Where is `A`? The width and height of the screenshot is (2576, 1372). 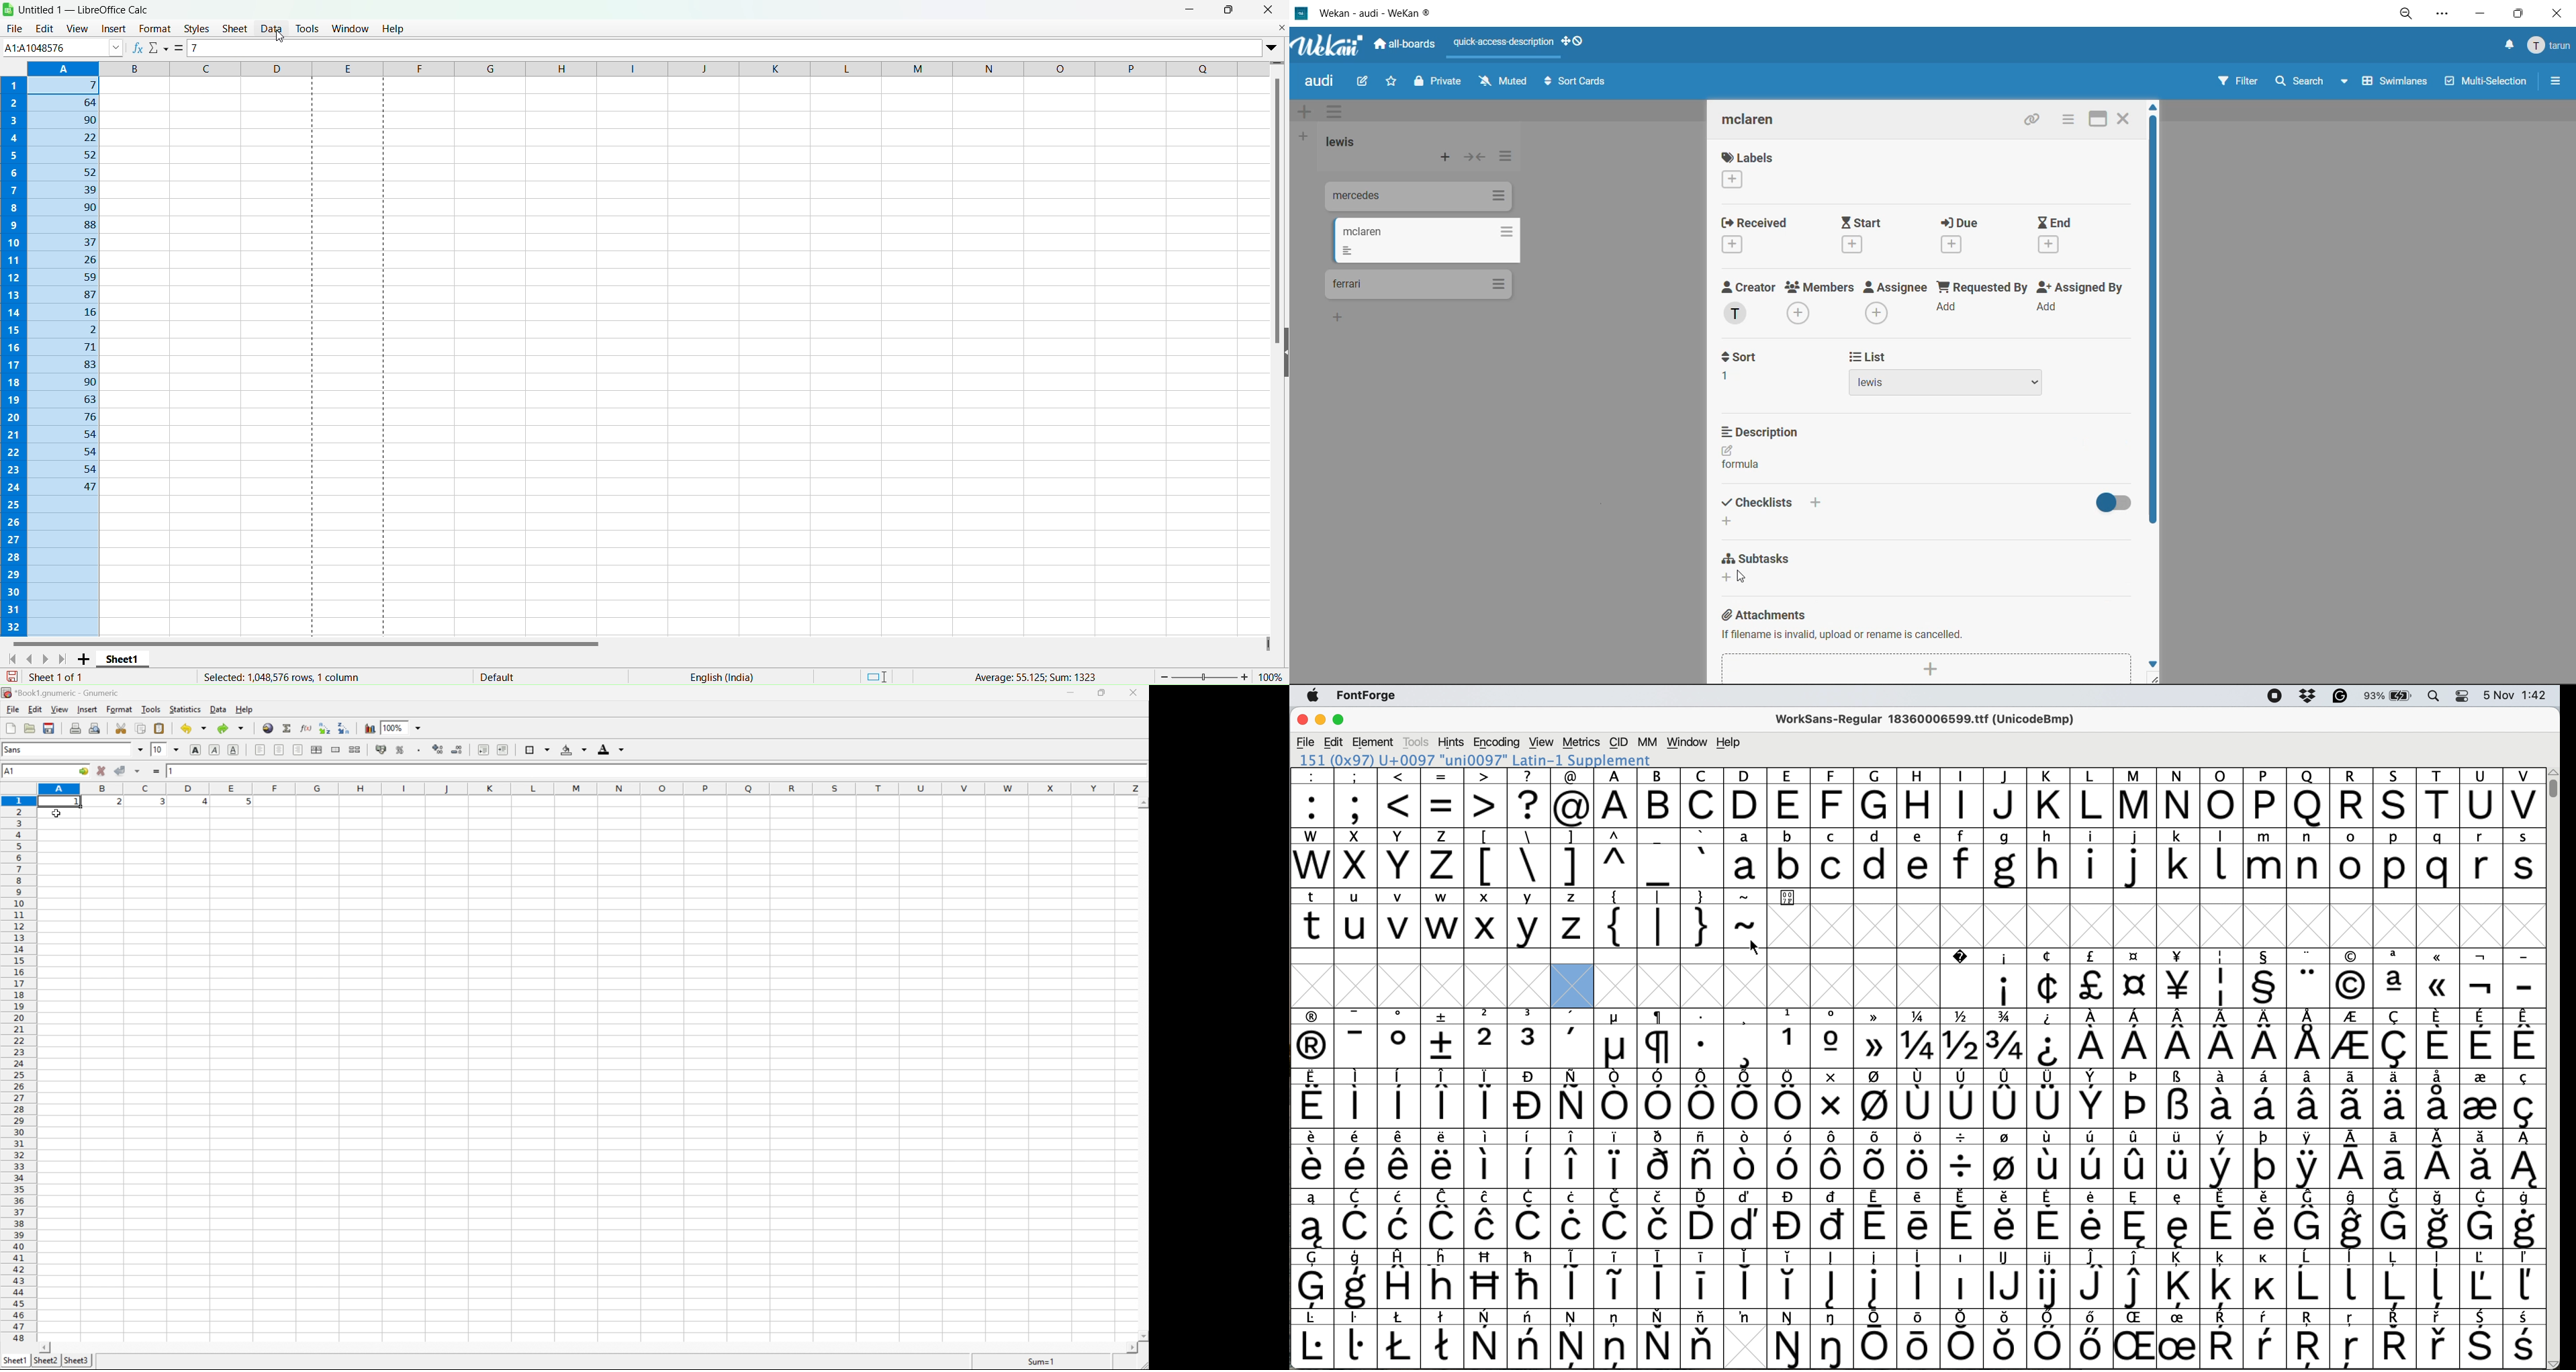 A is located at coordinates (1615, 799).